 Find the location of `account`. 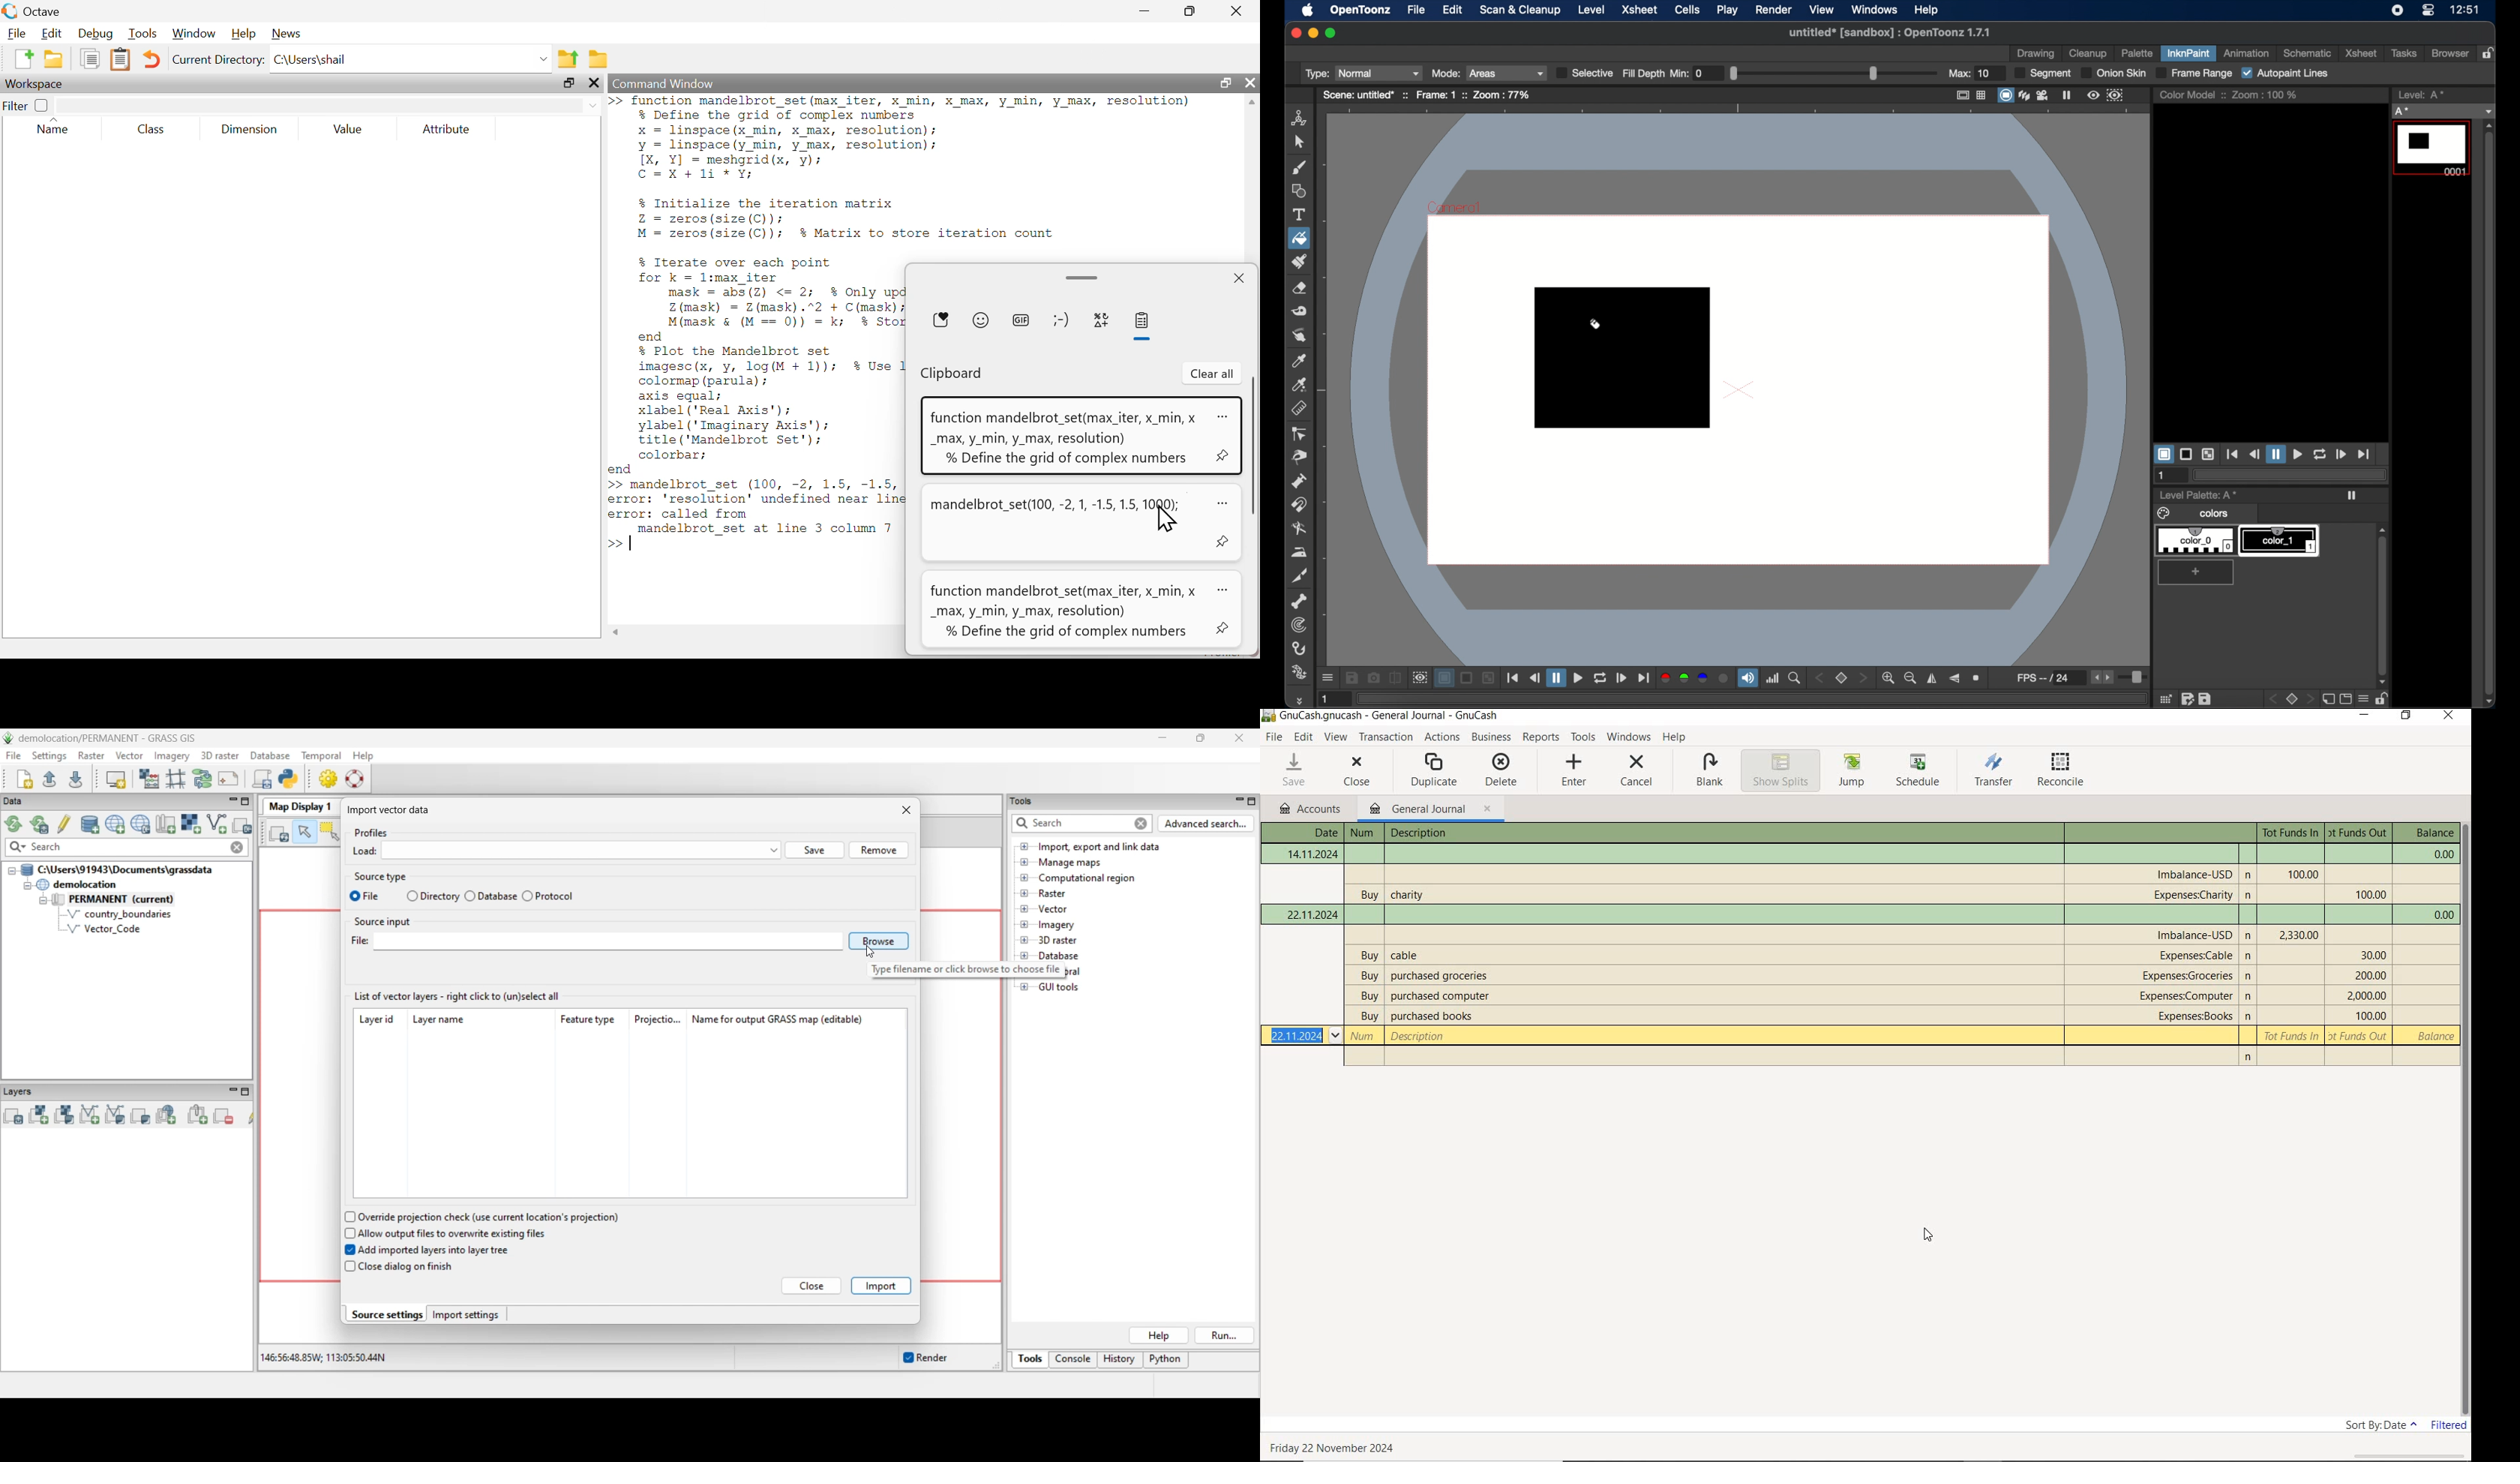

account is located at coordinates (2195, 873).